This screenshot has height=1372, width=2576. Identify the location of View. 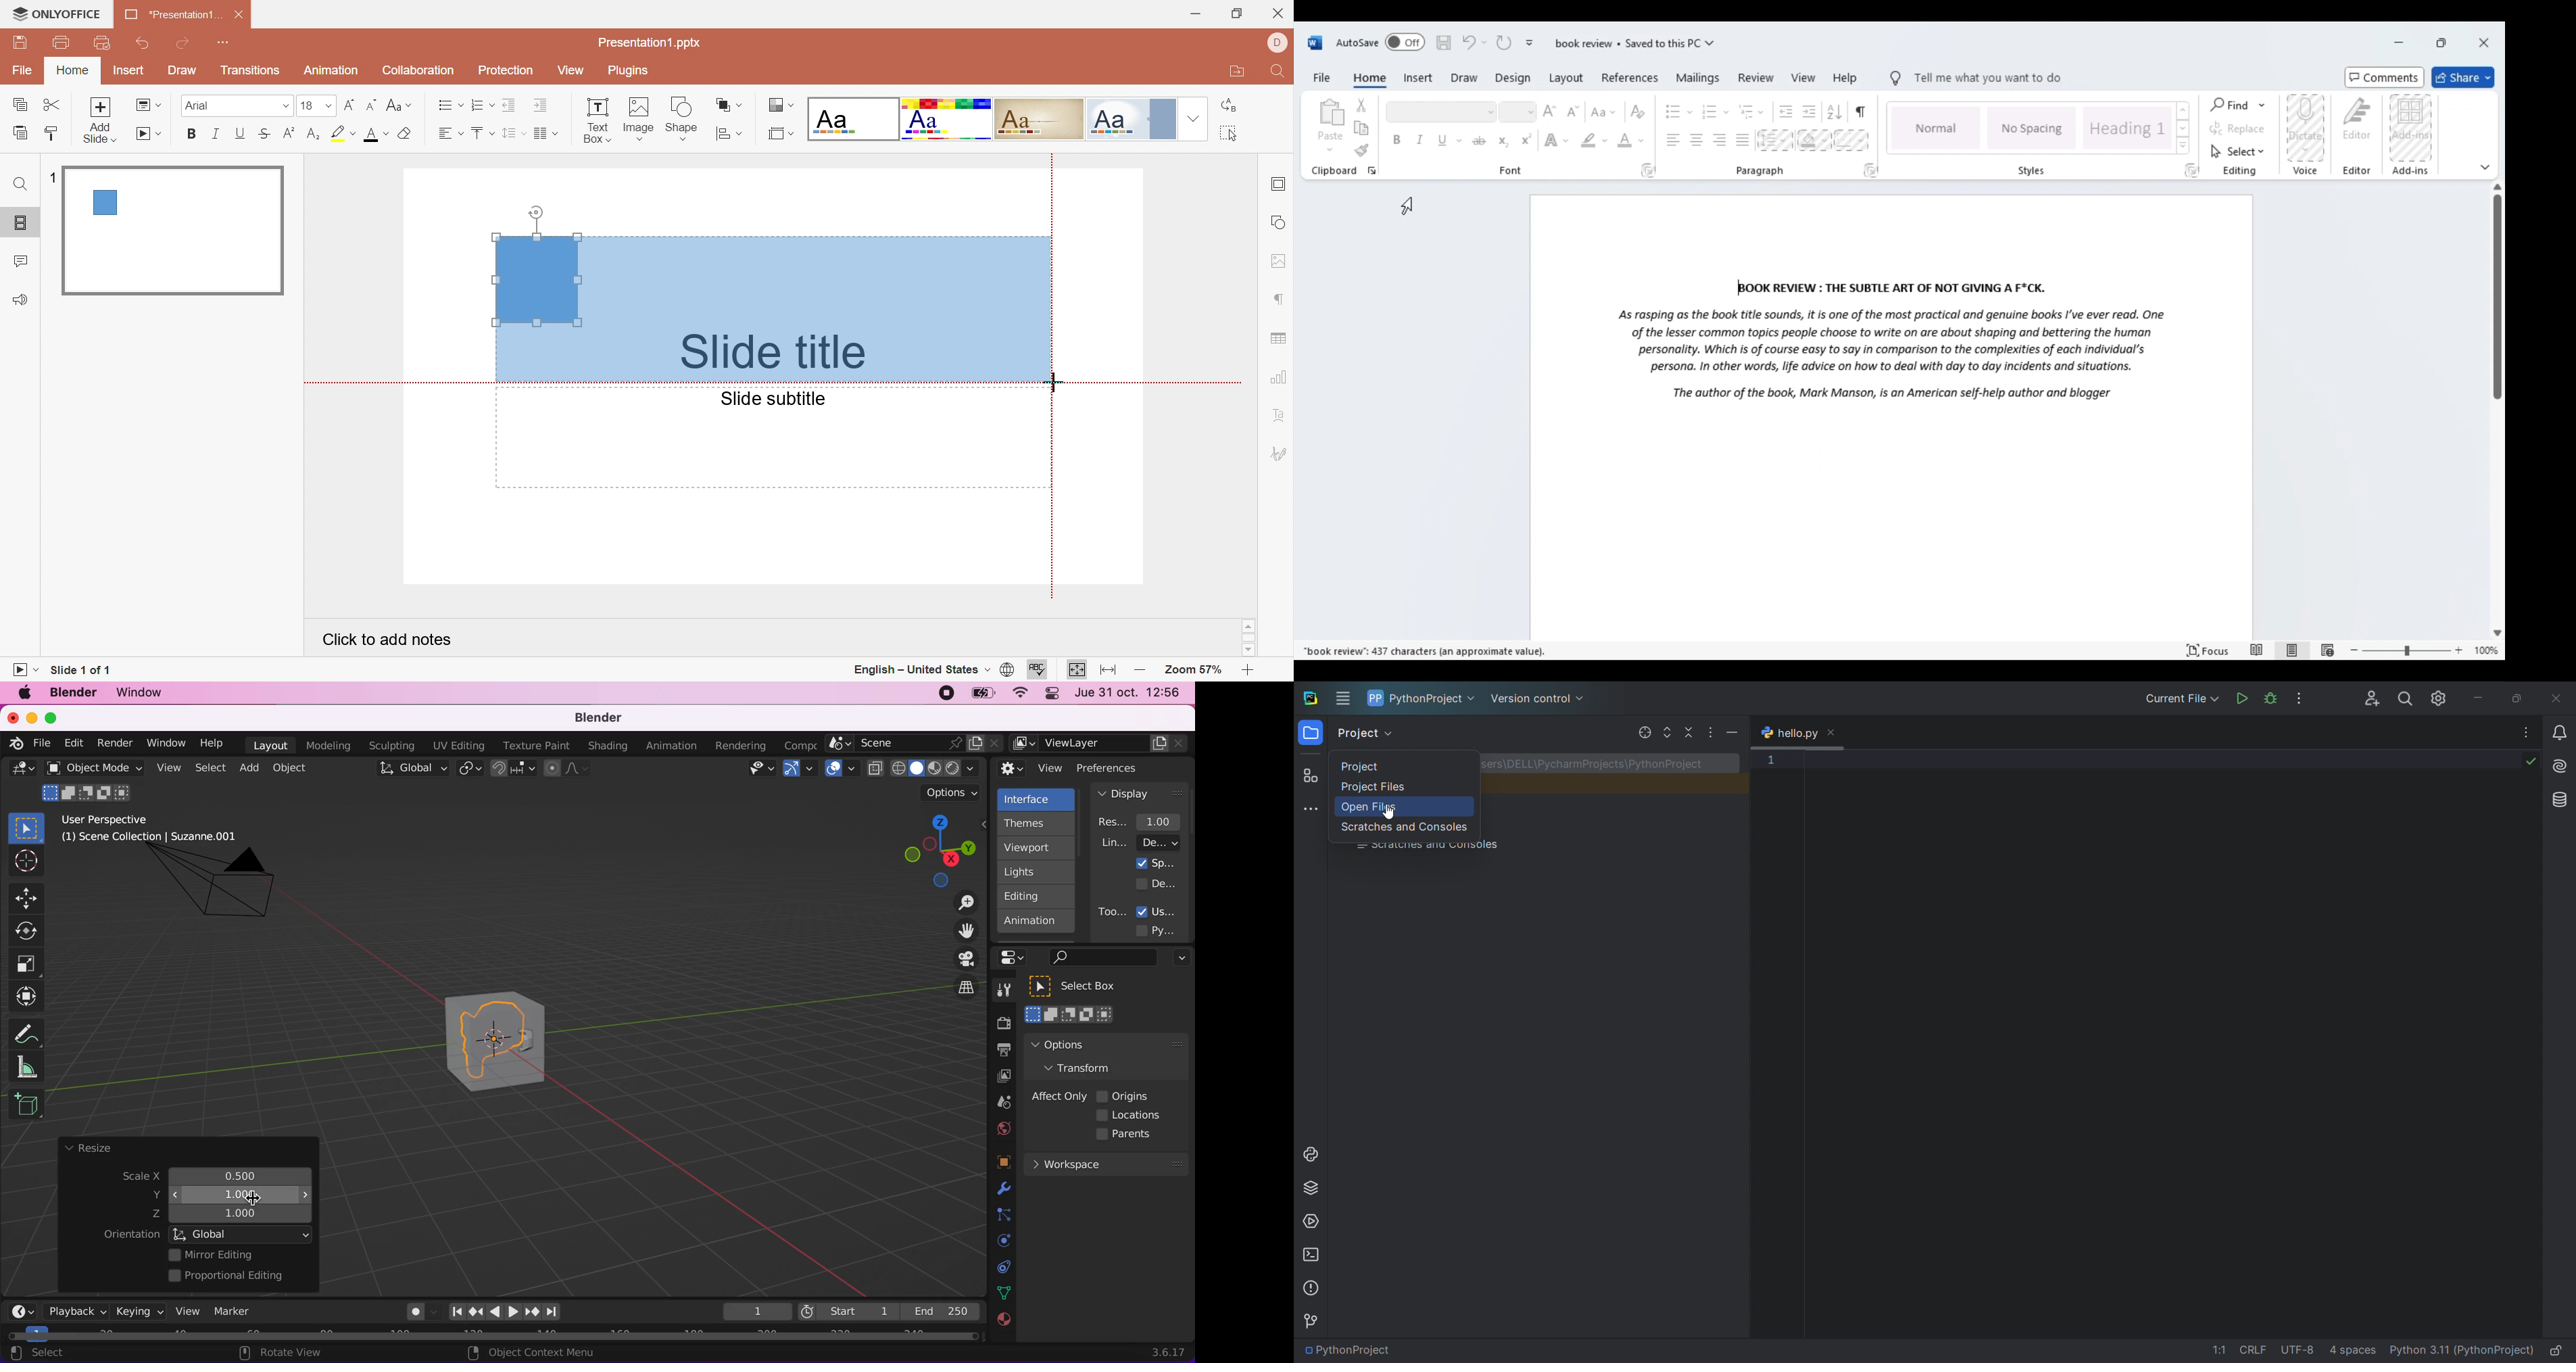
(1802, 77).